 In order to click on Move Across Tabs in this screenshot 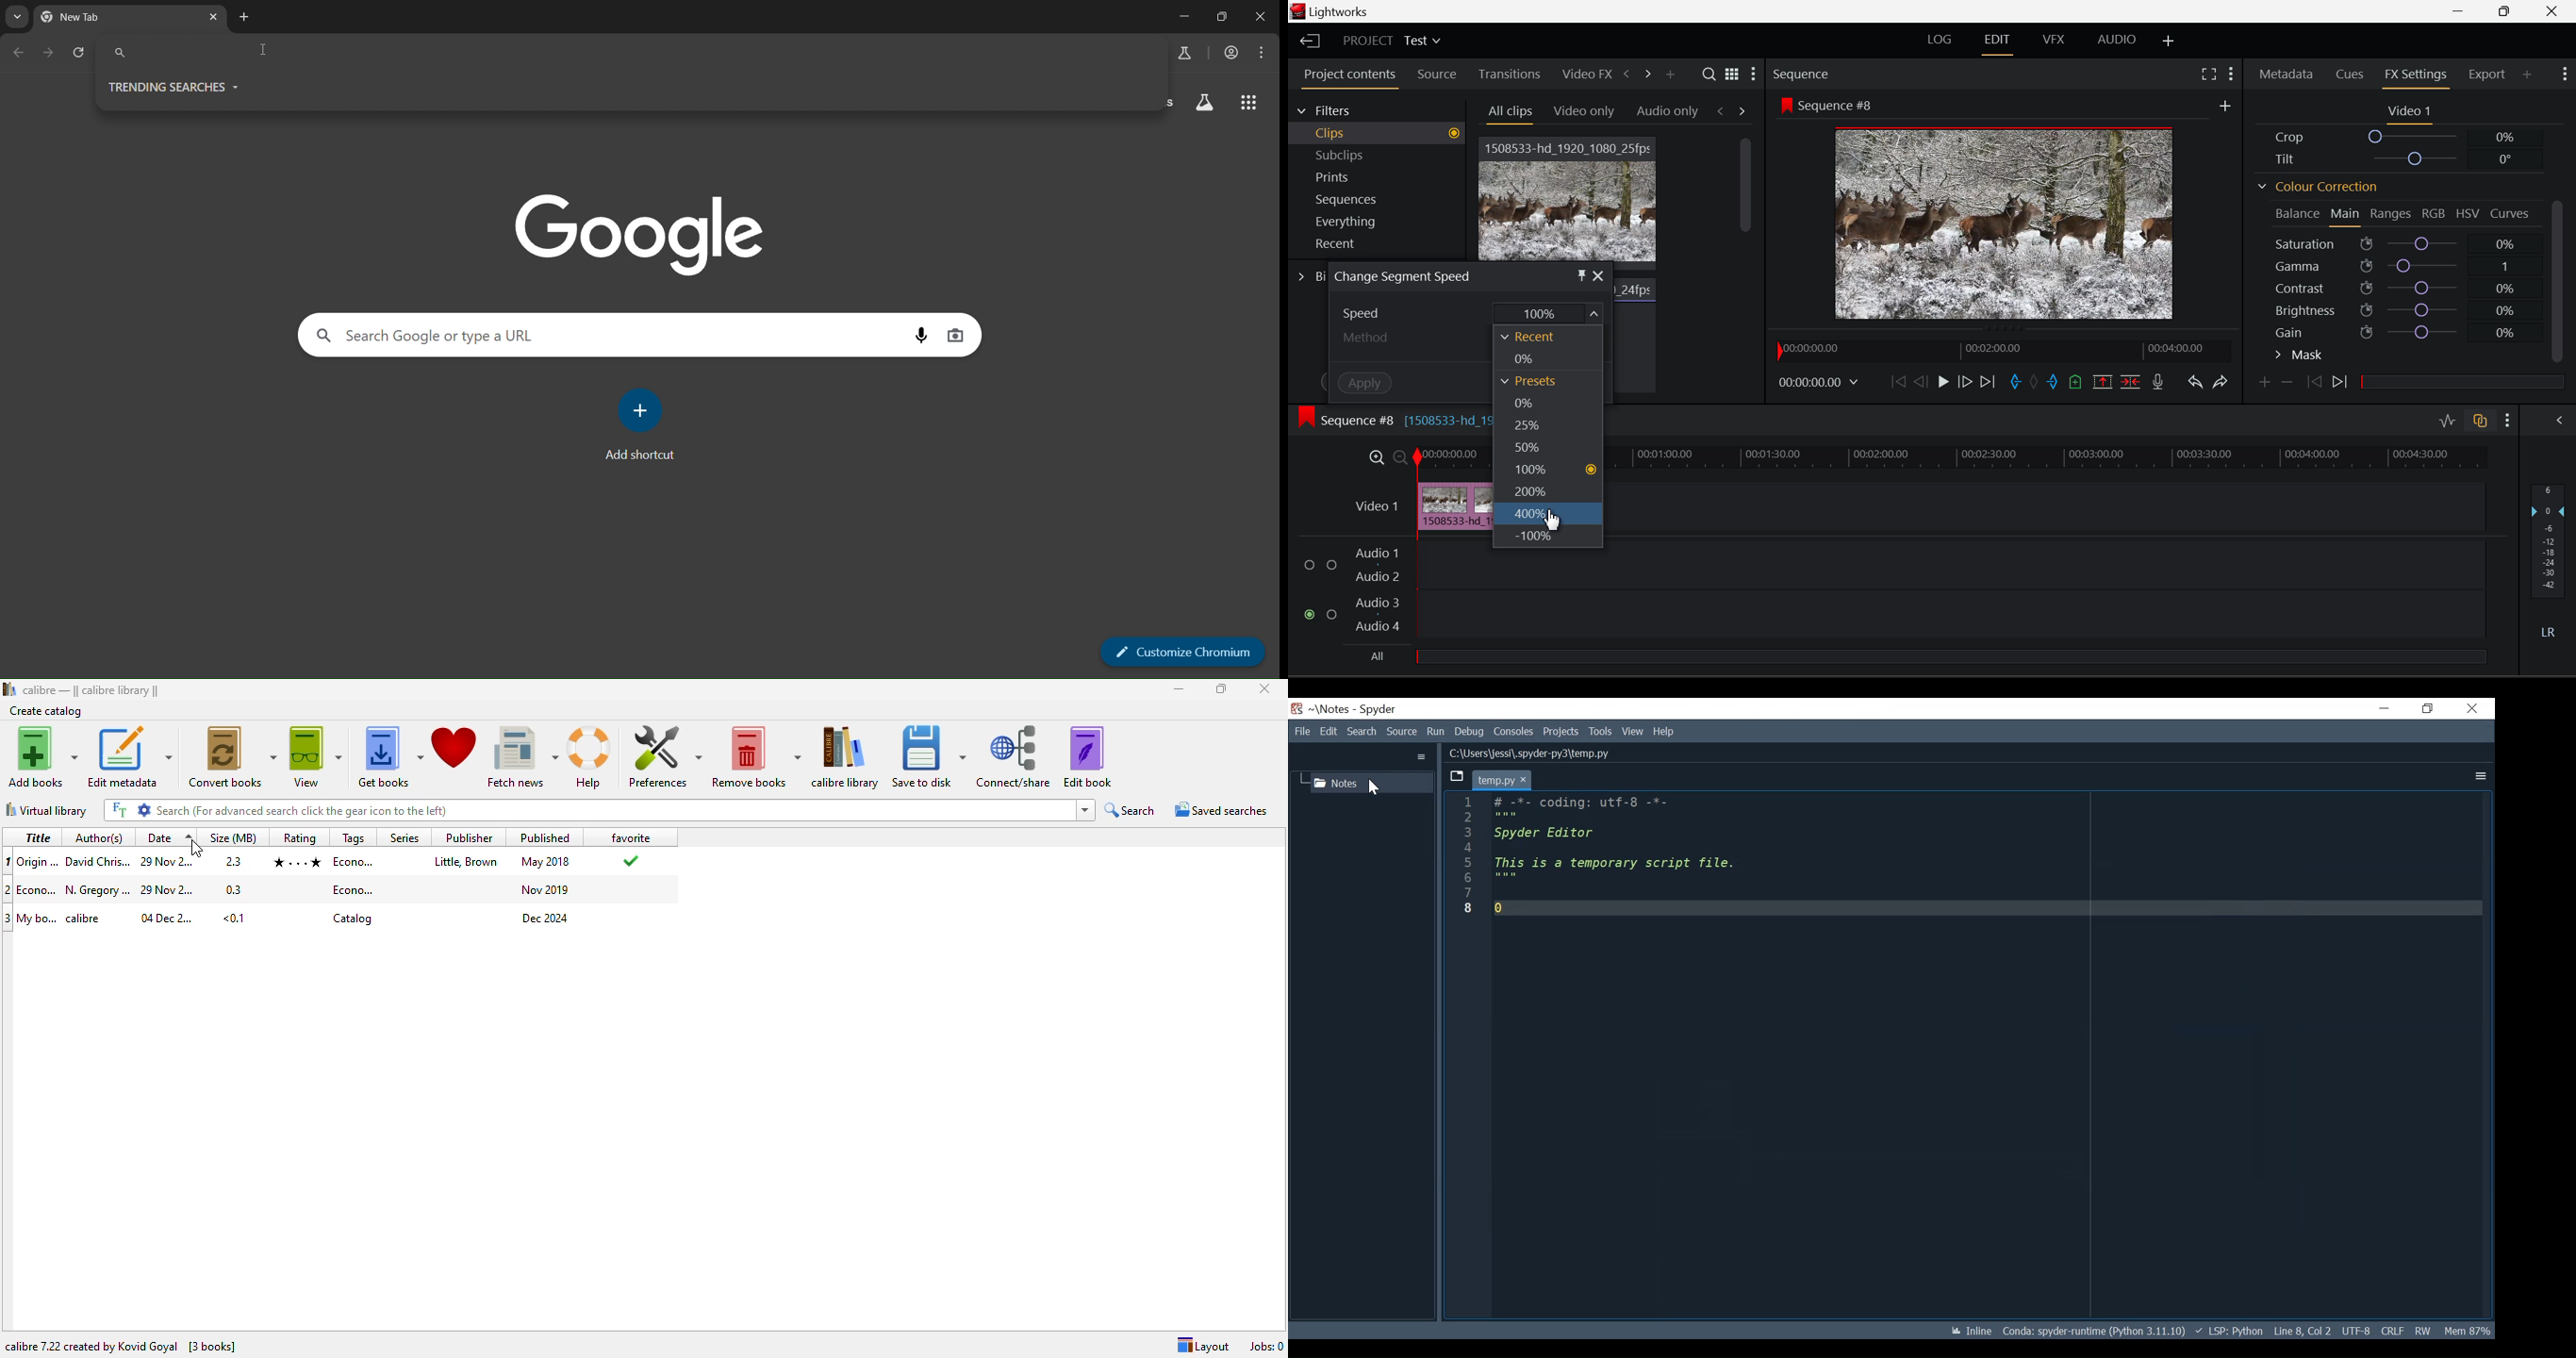, I will do `click(1638, 74)`.